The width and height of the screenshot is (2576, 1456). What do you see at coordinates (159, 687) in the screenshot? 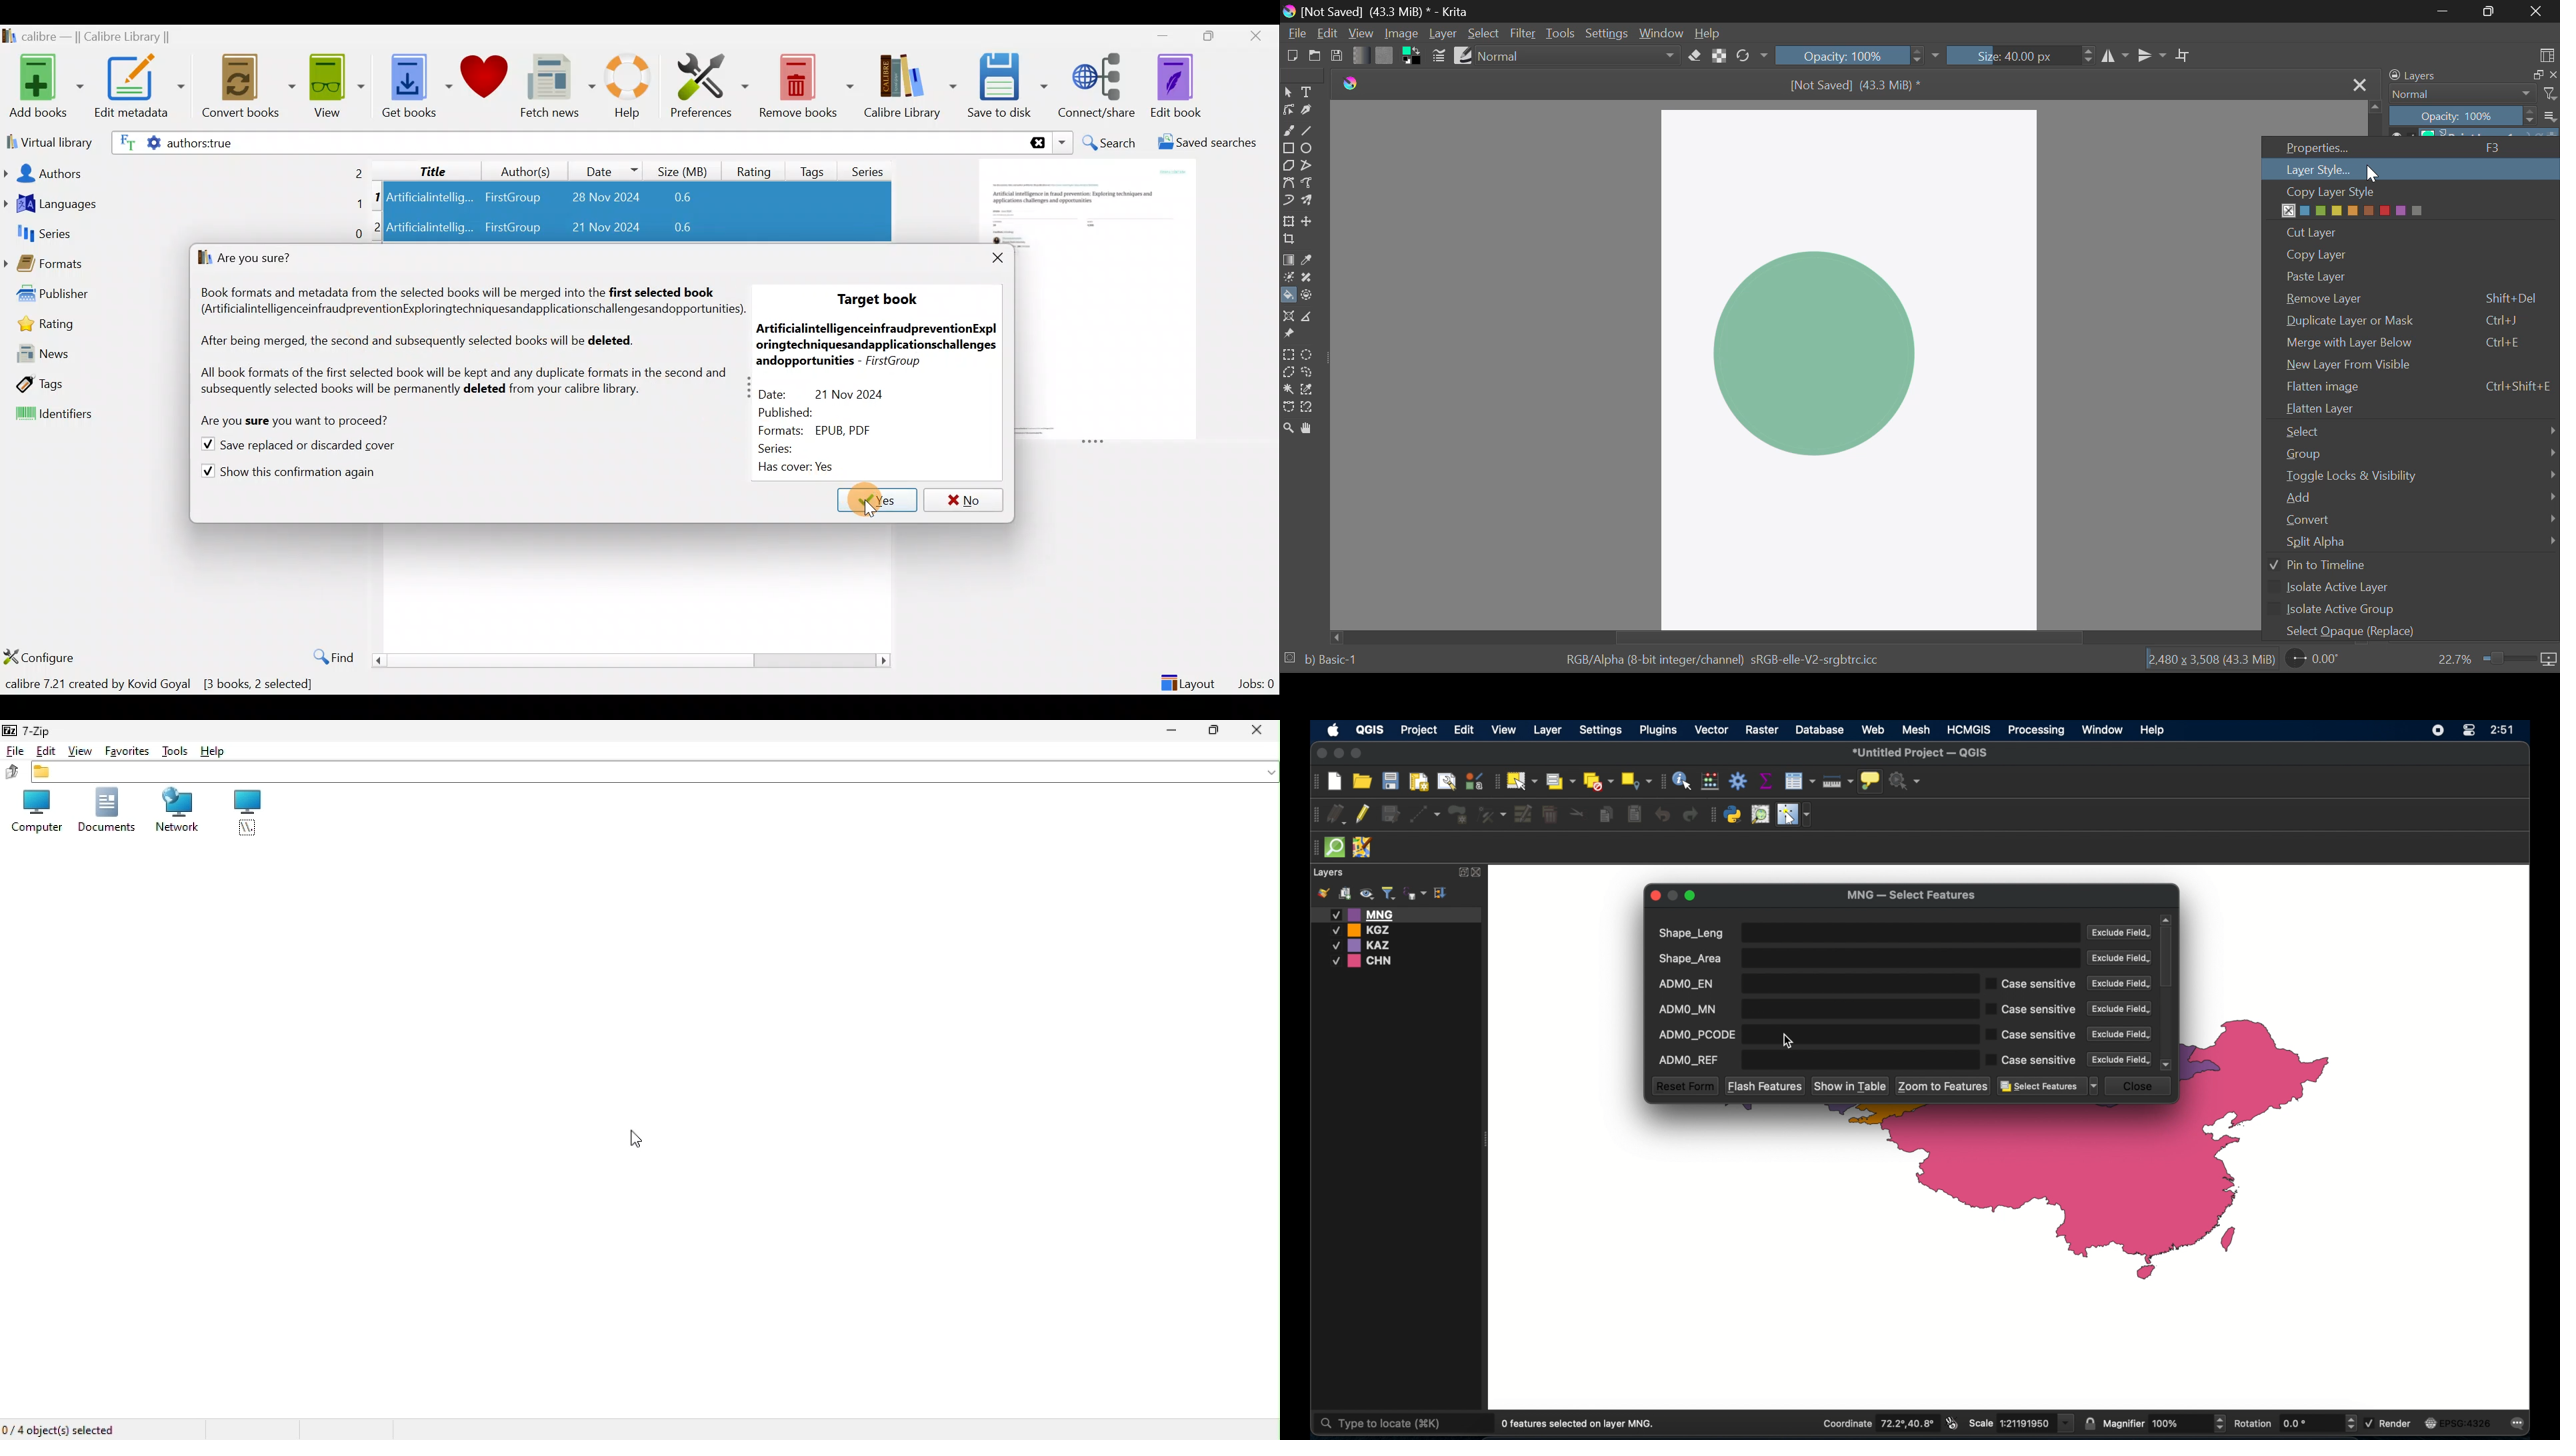
I see `calibre 7.21 created by Kovid Goyal [3 books, 2 selected]` at bounding box center [159, 687].